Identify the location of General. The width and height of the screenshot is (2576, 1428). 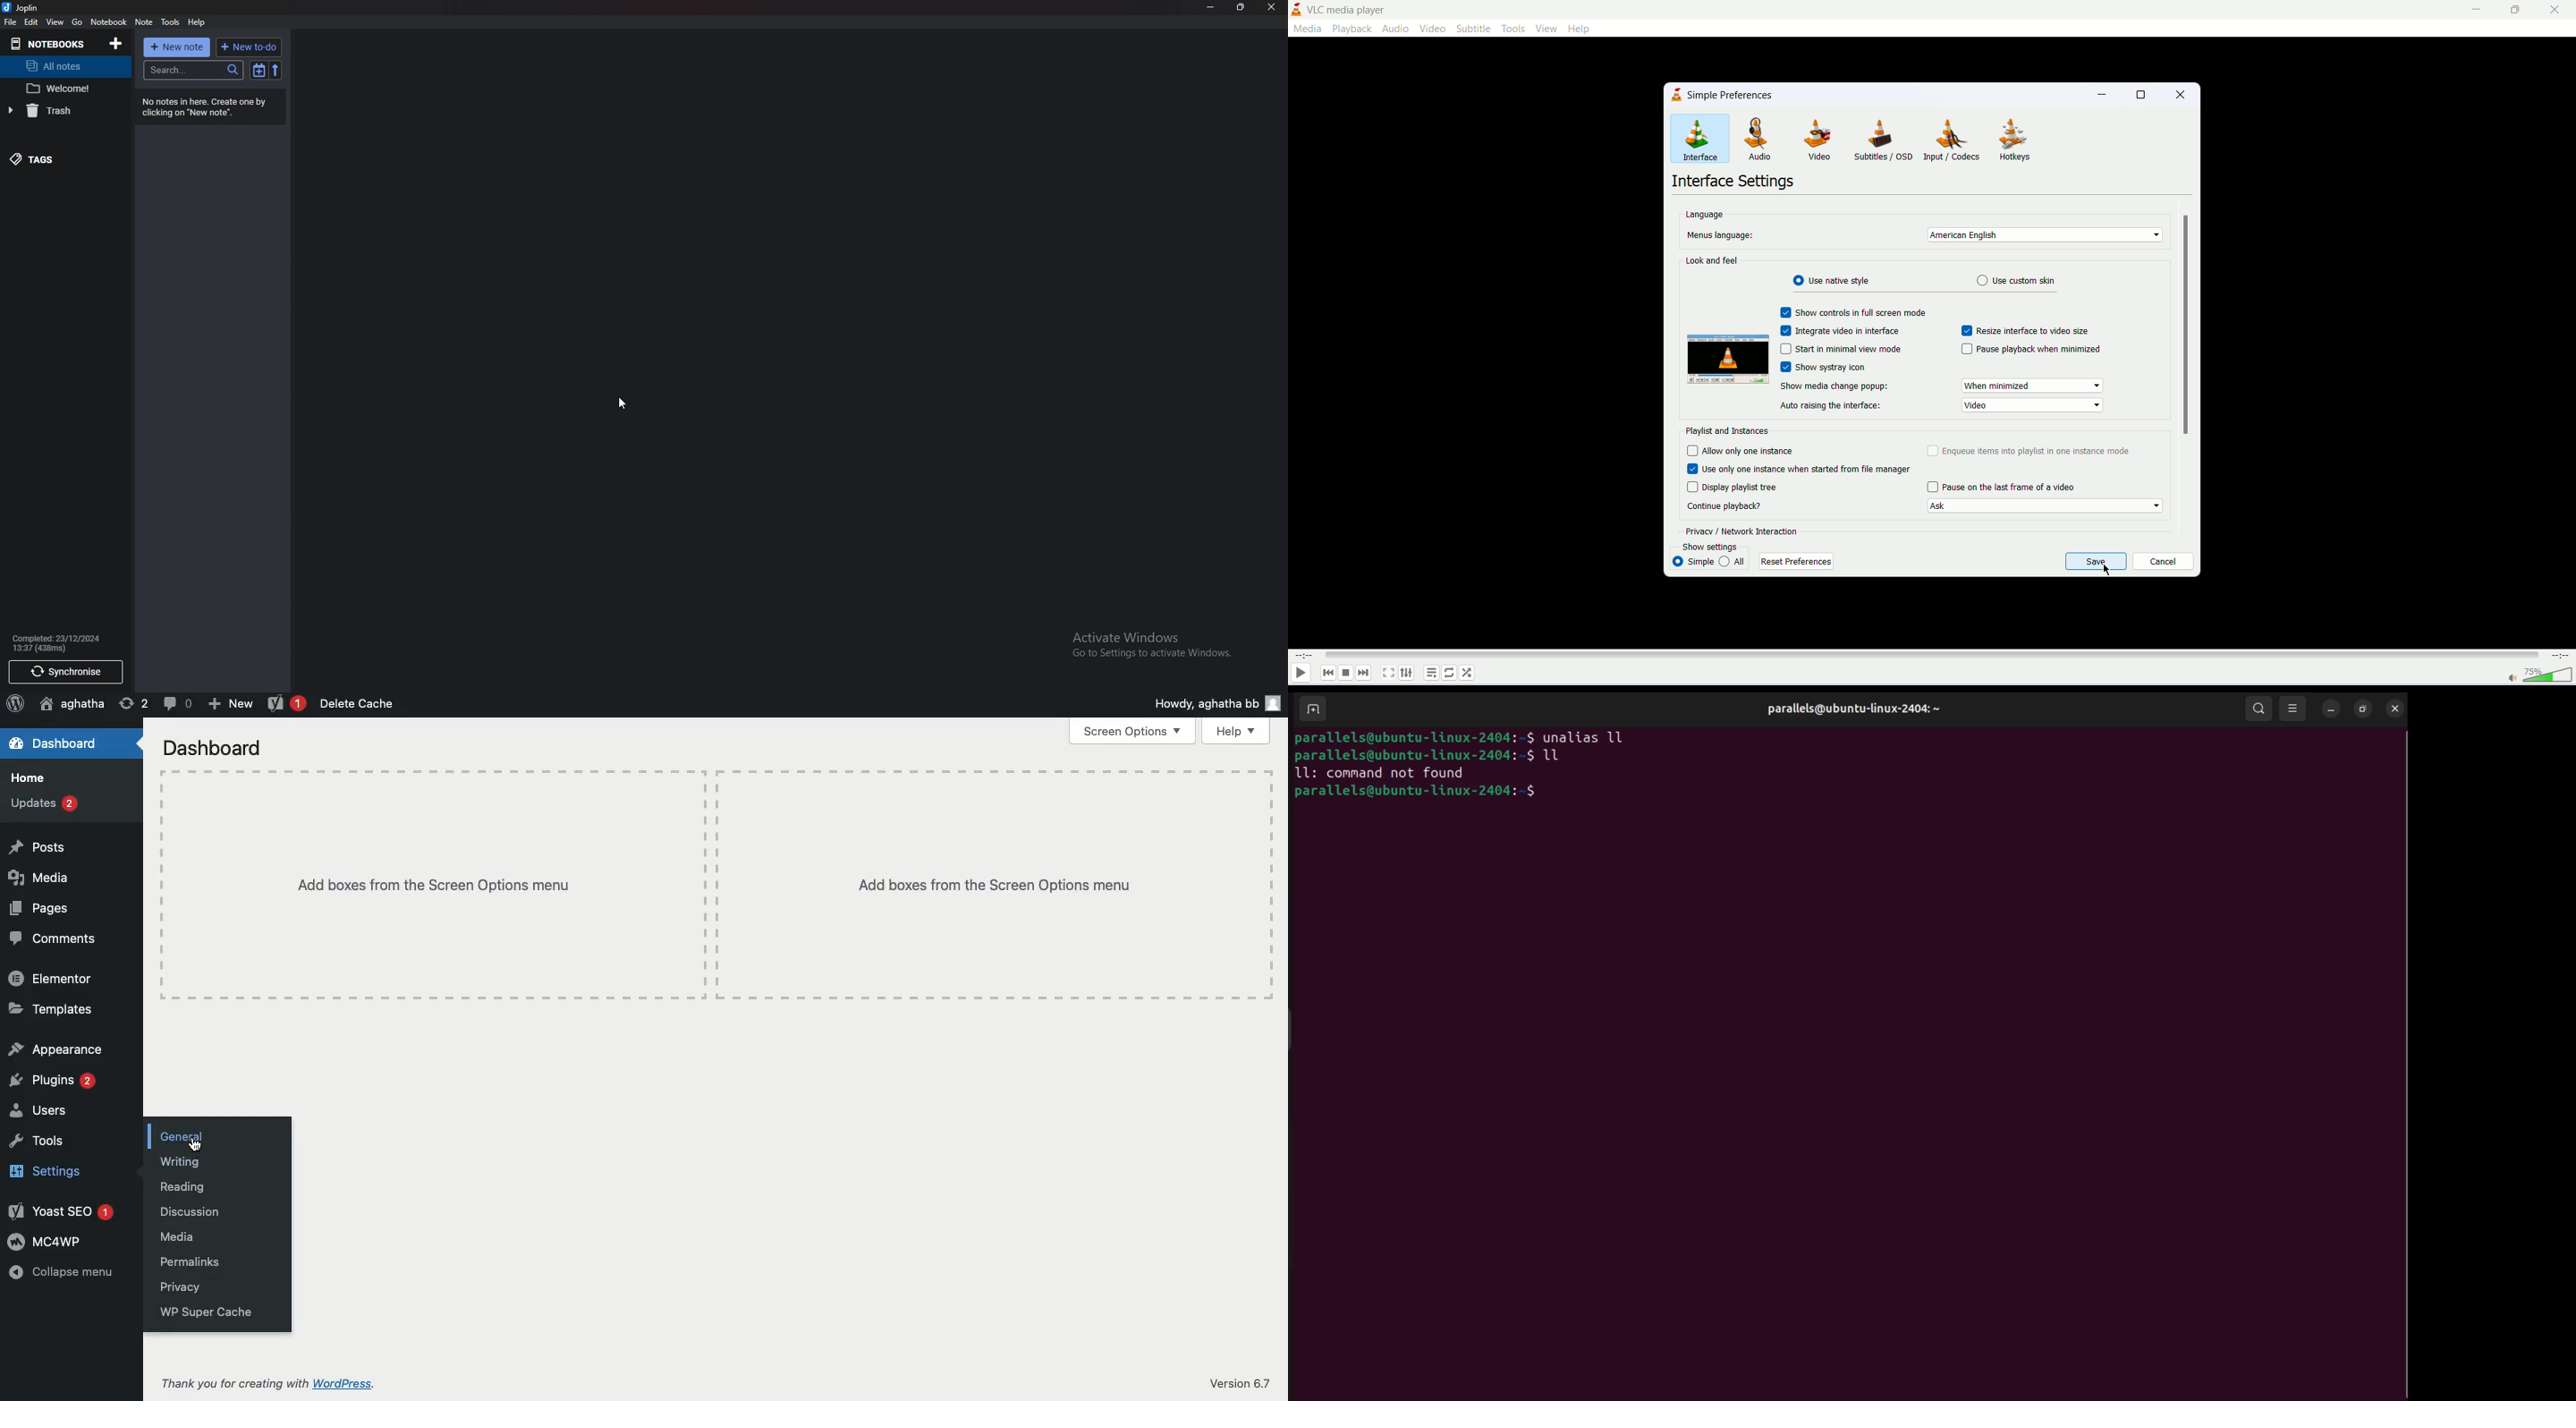
(184, 1136).